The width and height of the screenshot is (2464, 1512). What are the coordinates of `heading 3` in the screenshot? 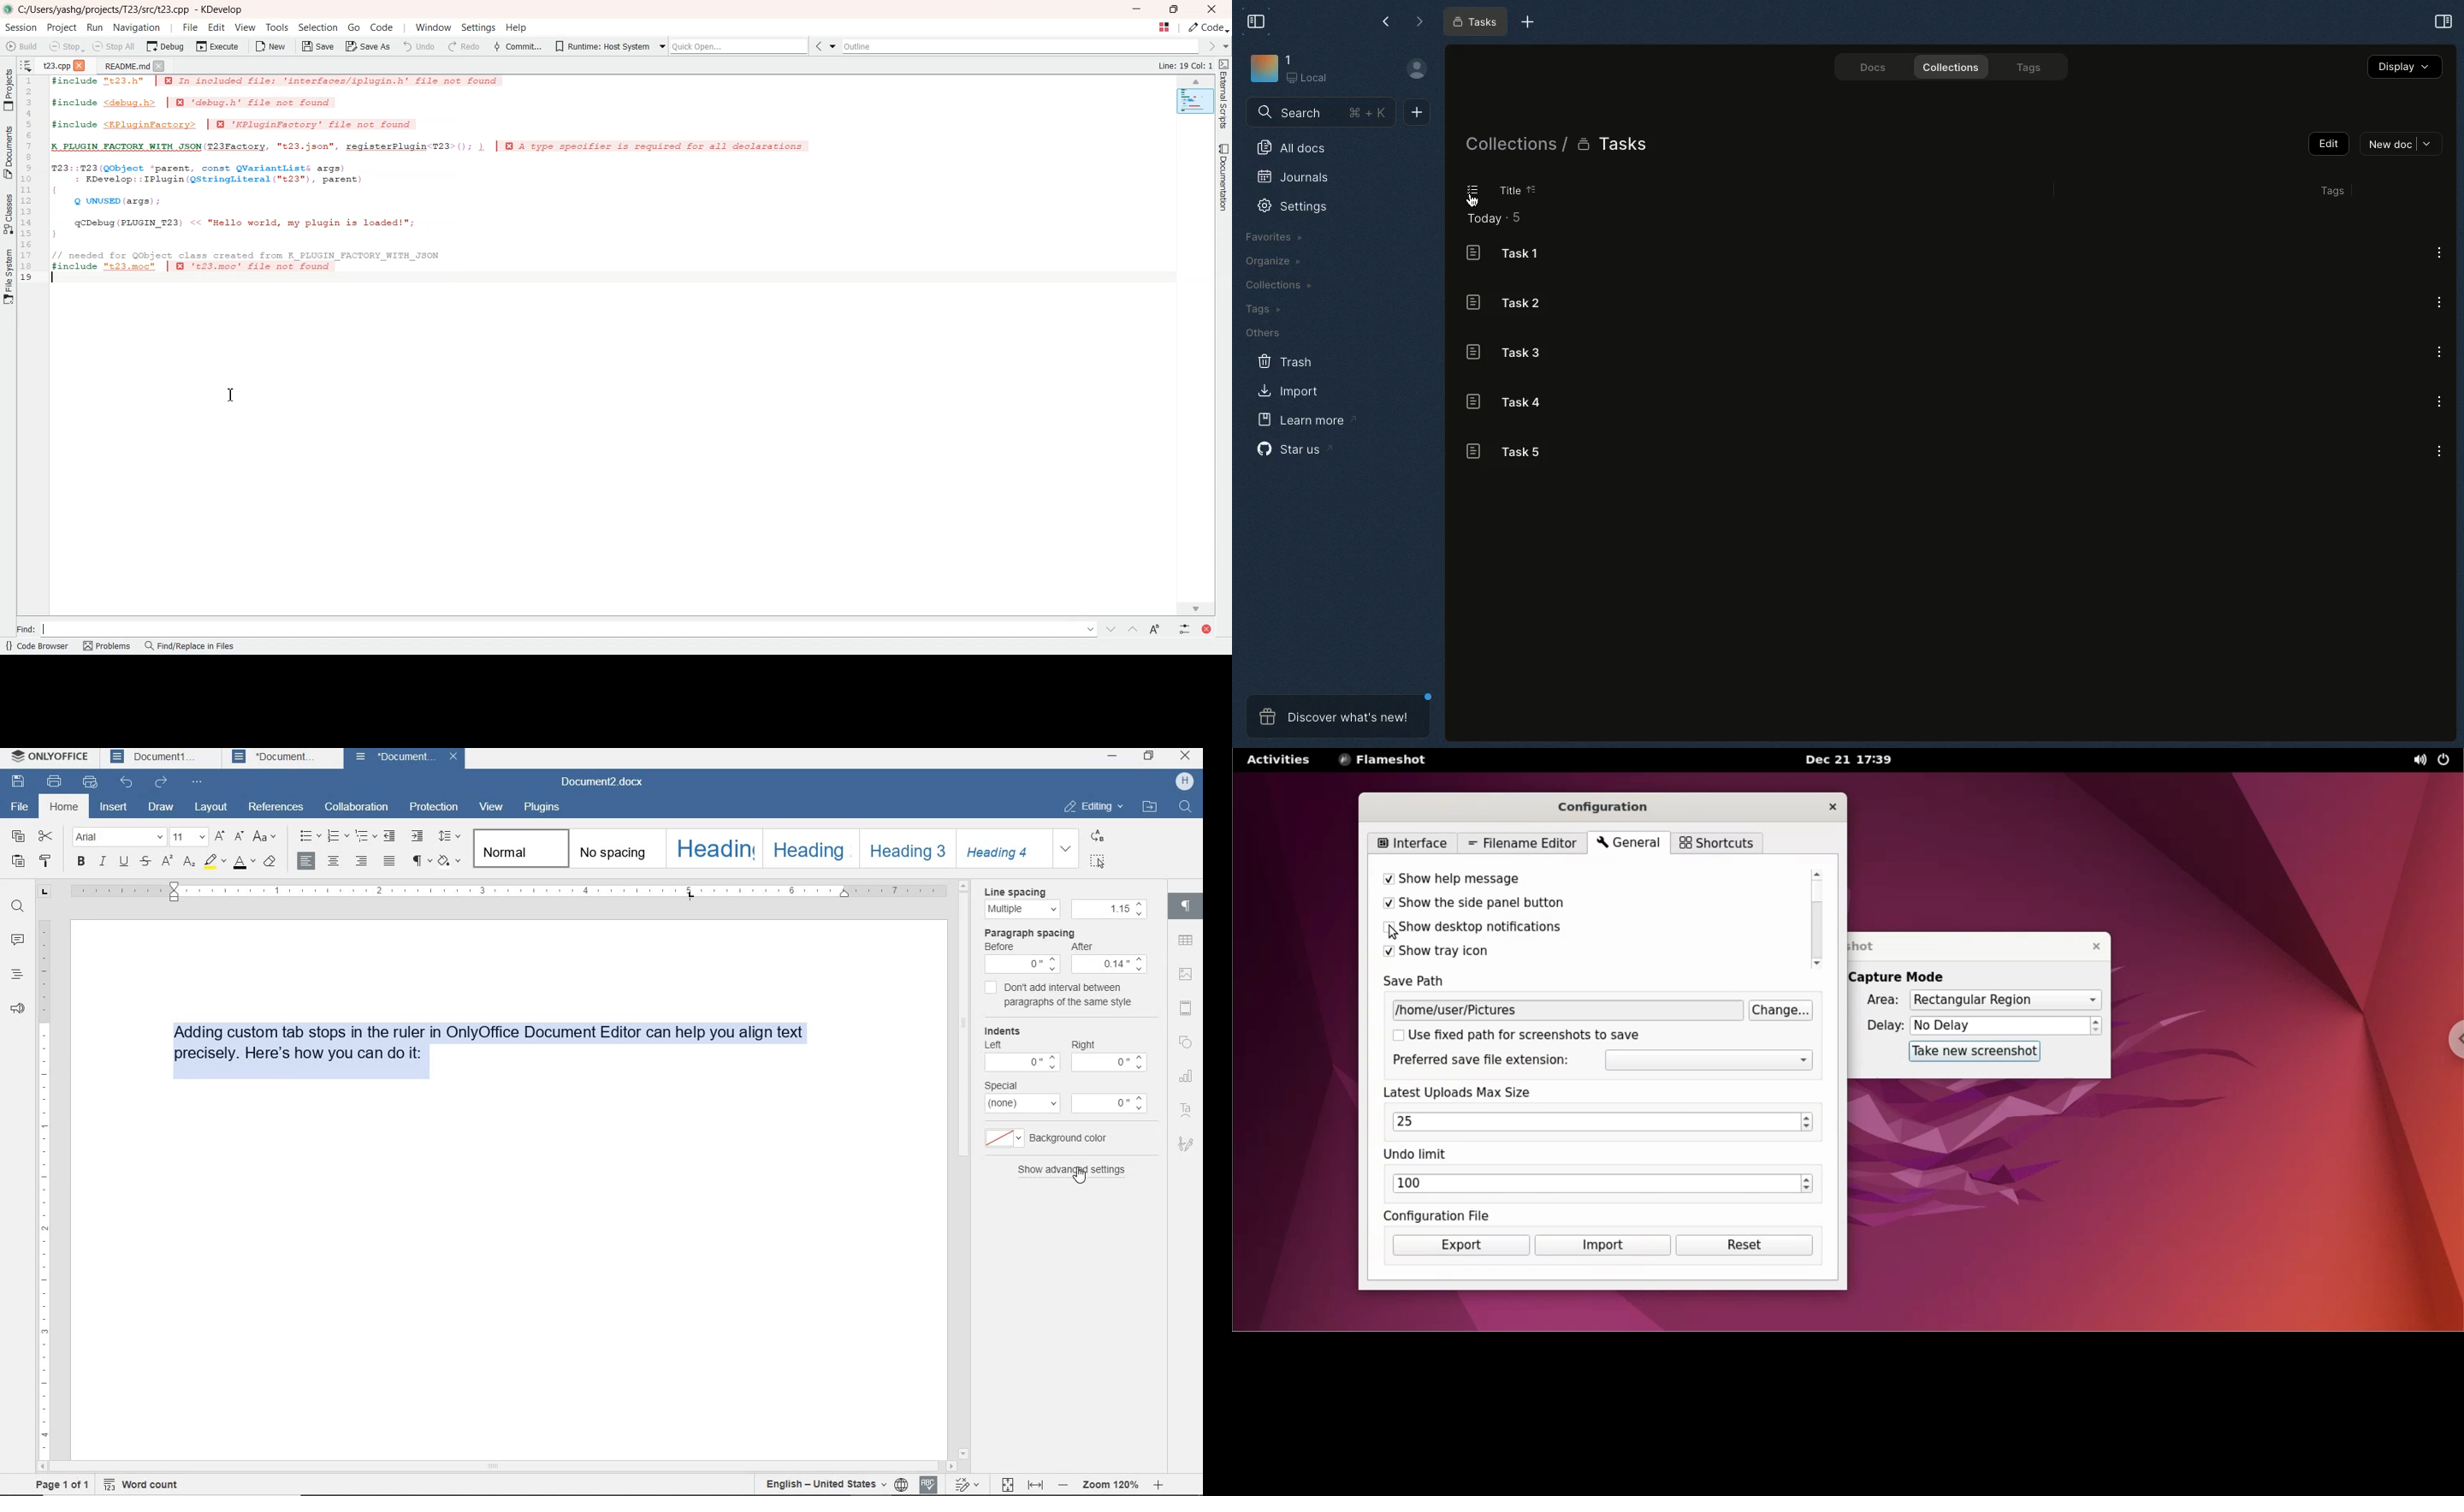 It's located at (908, 850).